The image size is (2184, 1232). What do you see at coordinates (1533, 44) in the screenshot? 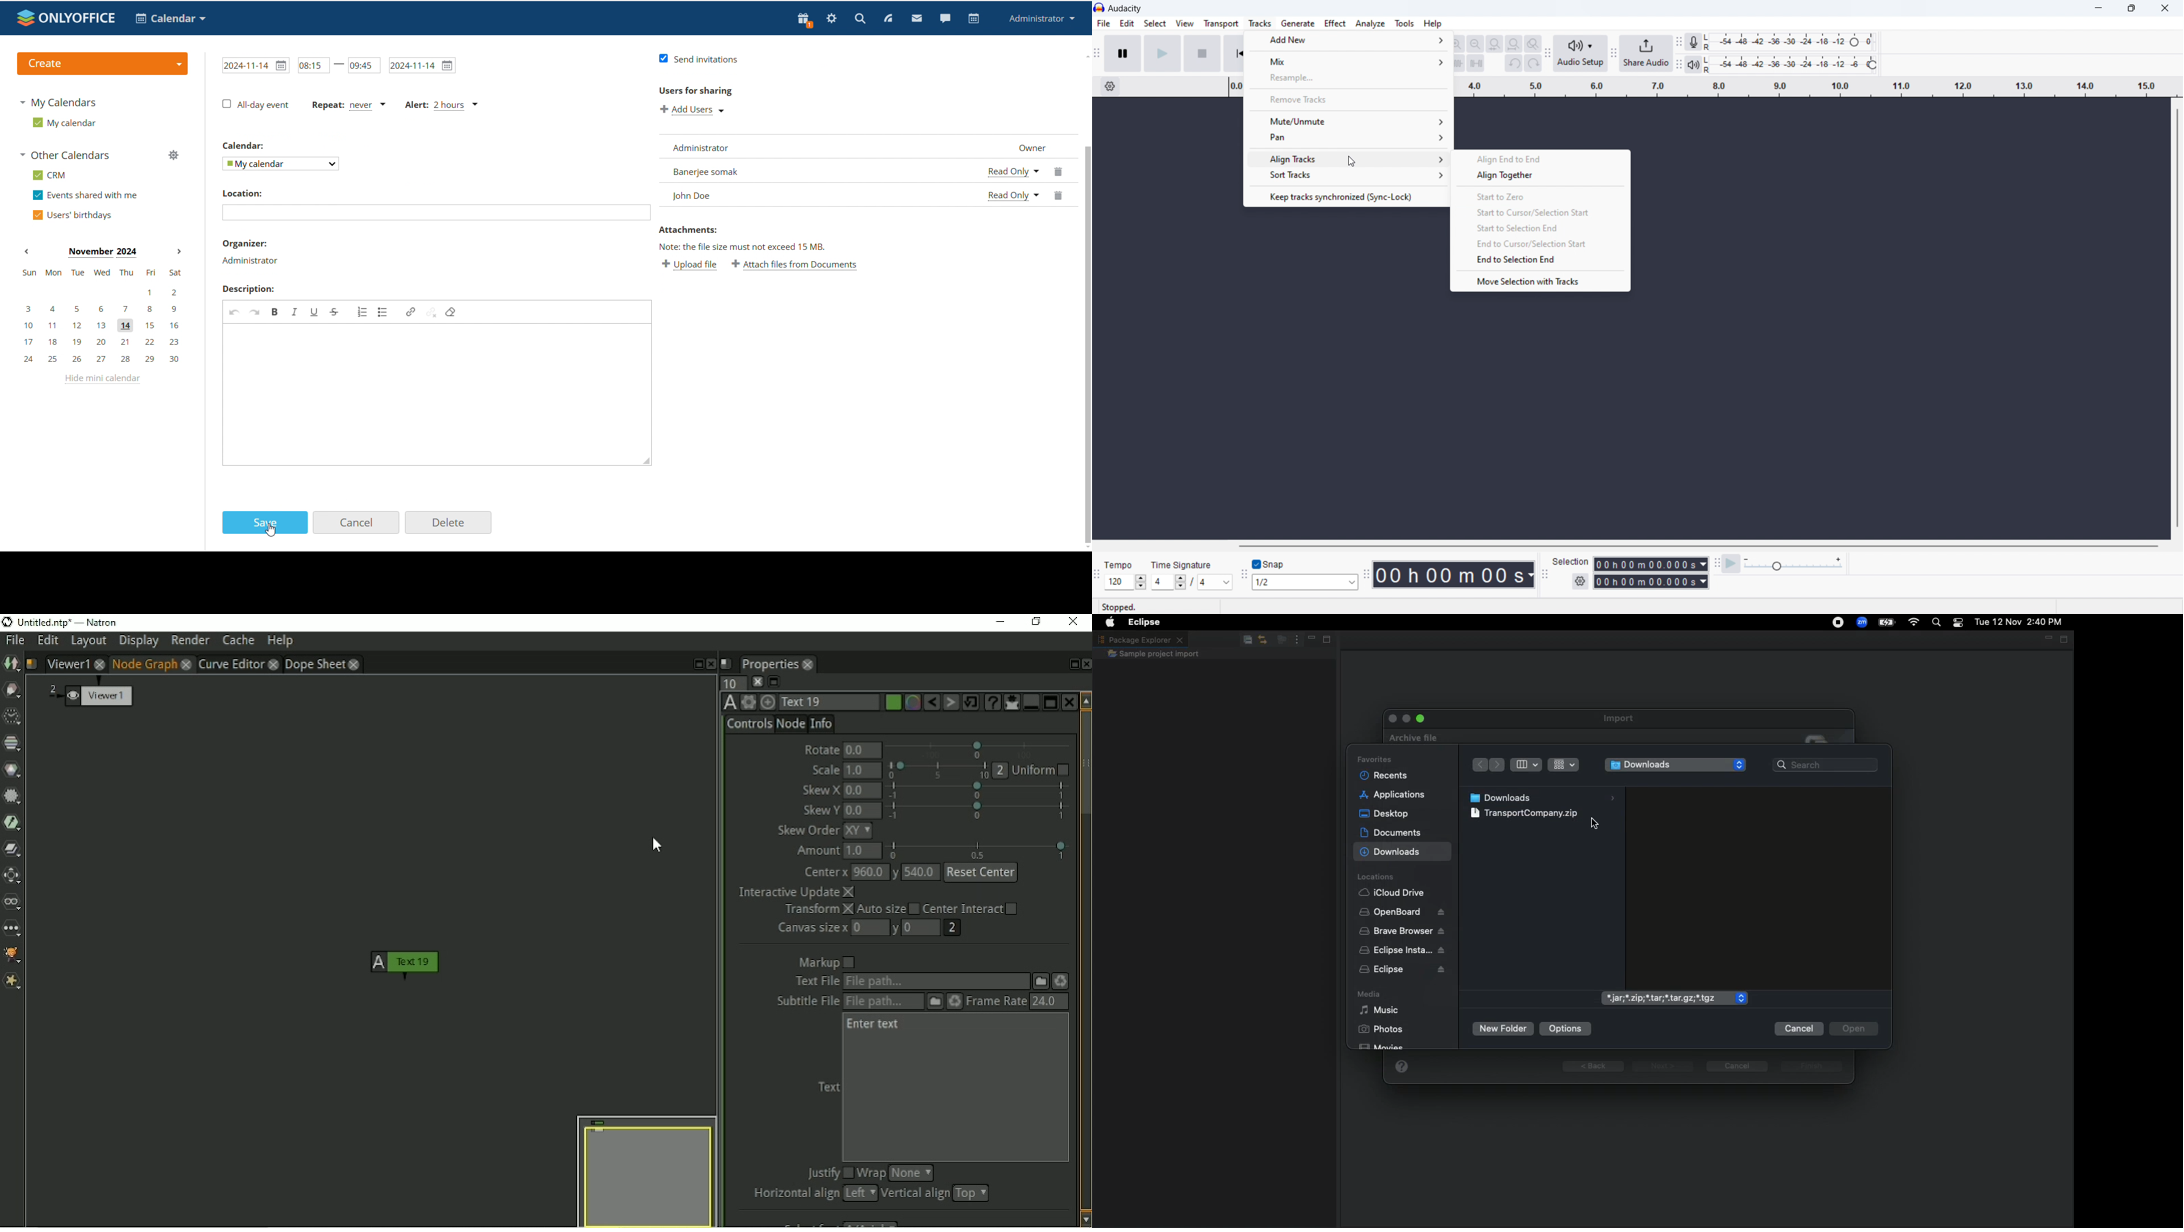
I see `toggle zoom` at bounding box center [1533, 44].